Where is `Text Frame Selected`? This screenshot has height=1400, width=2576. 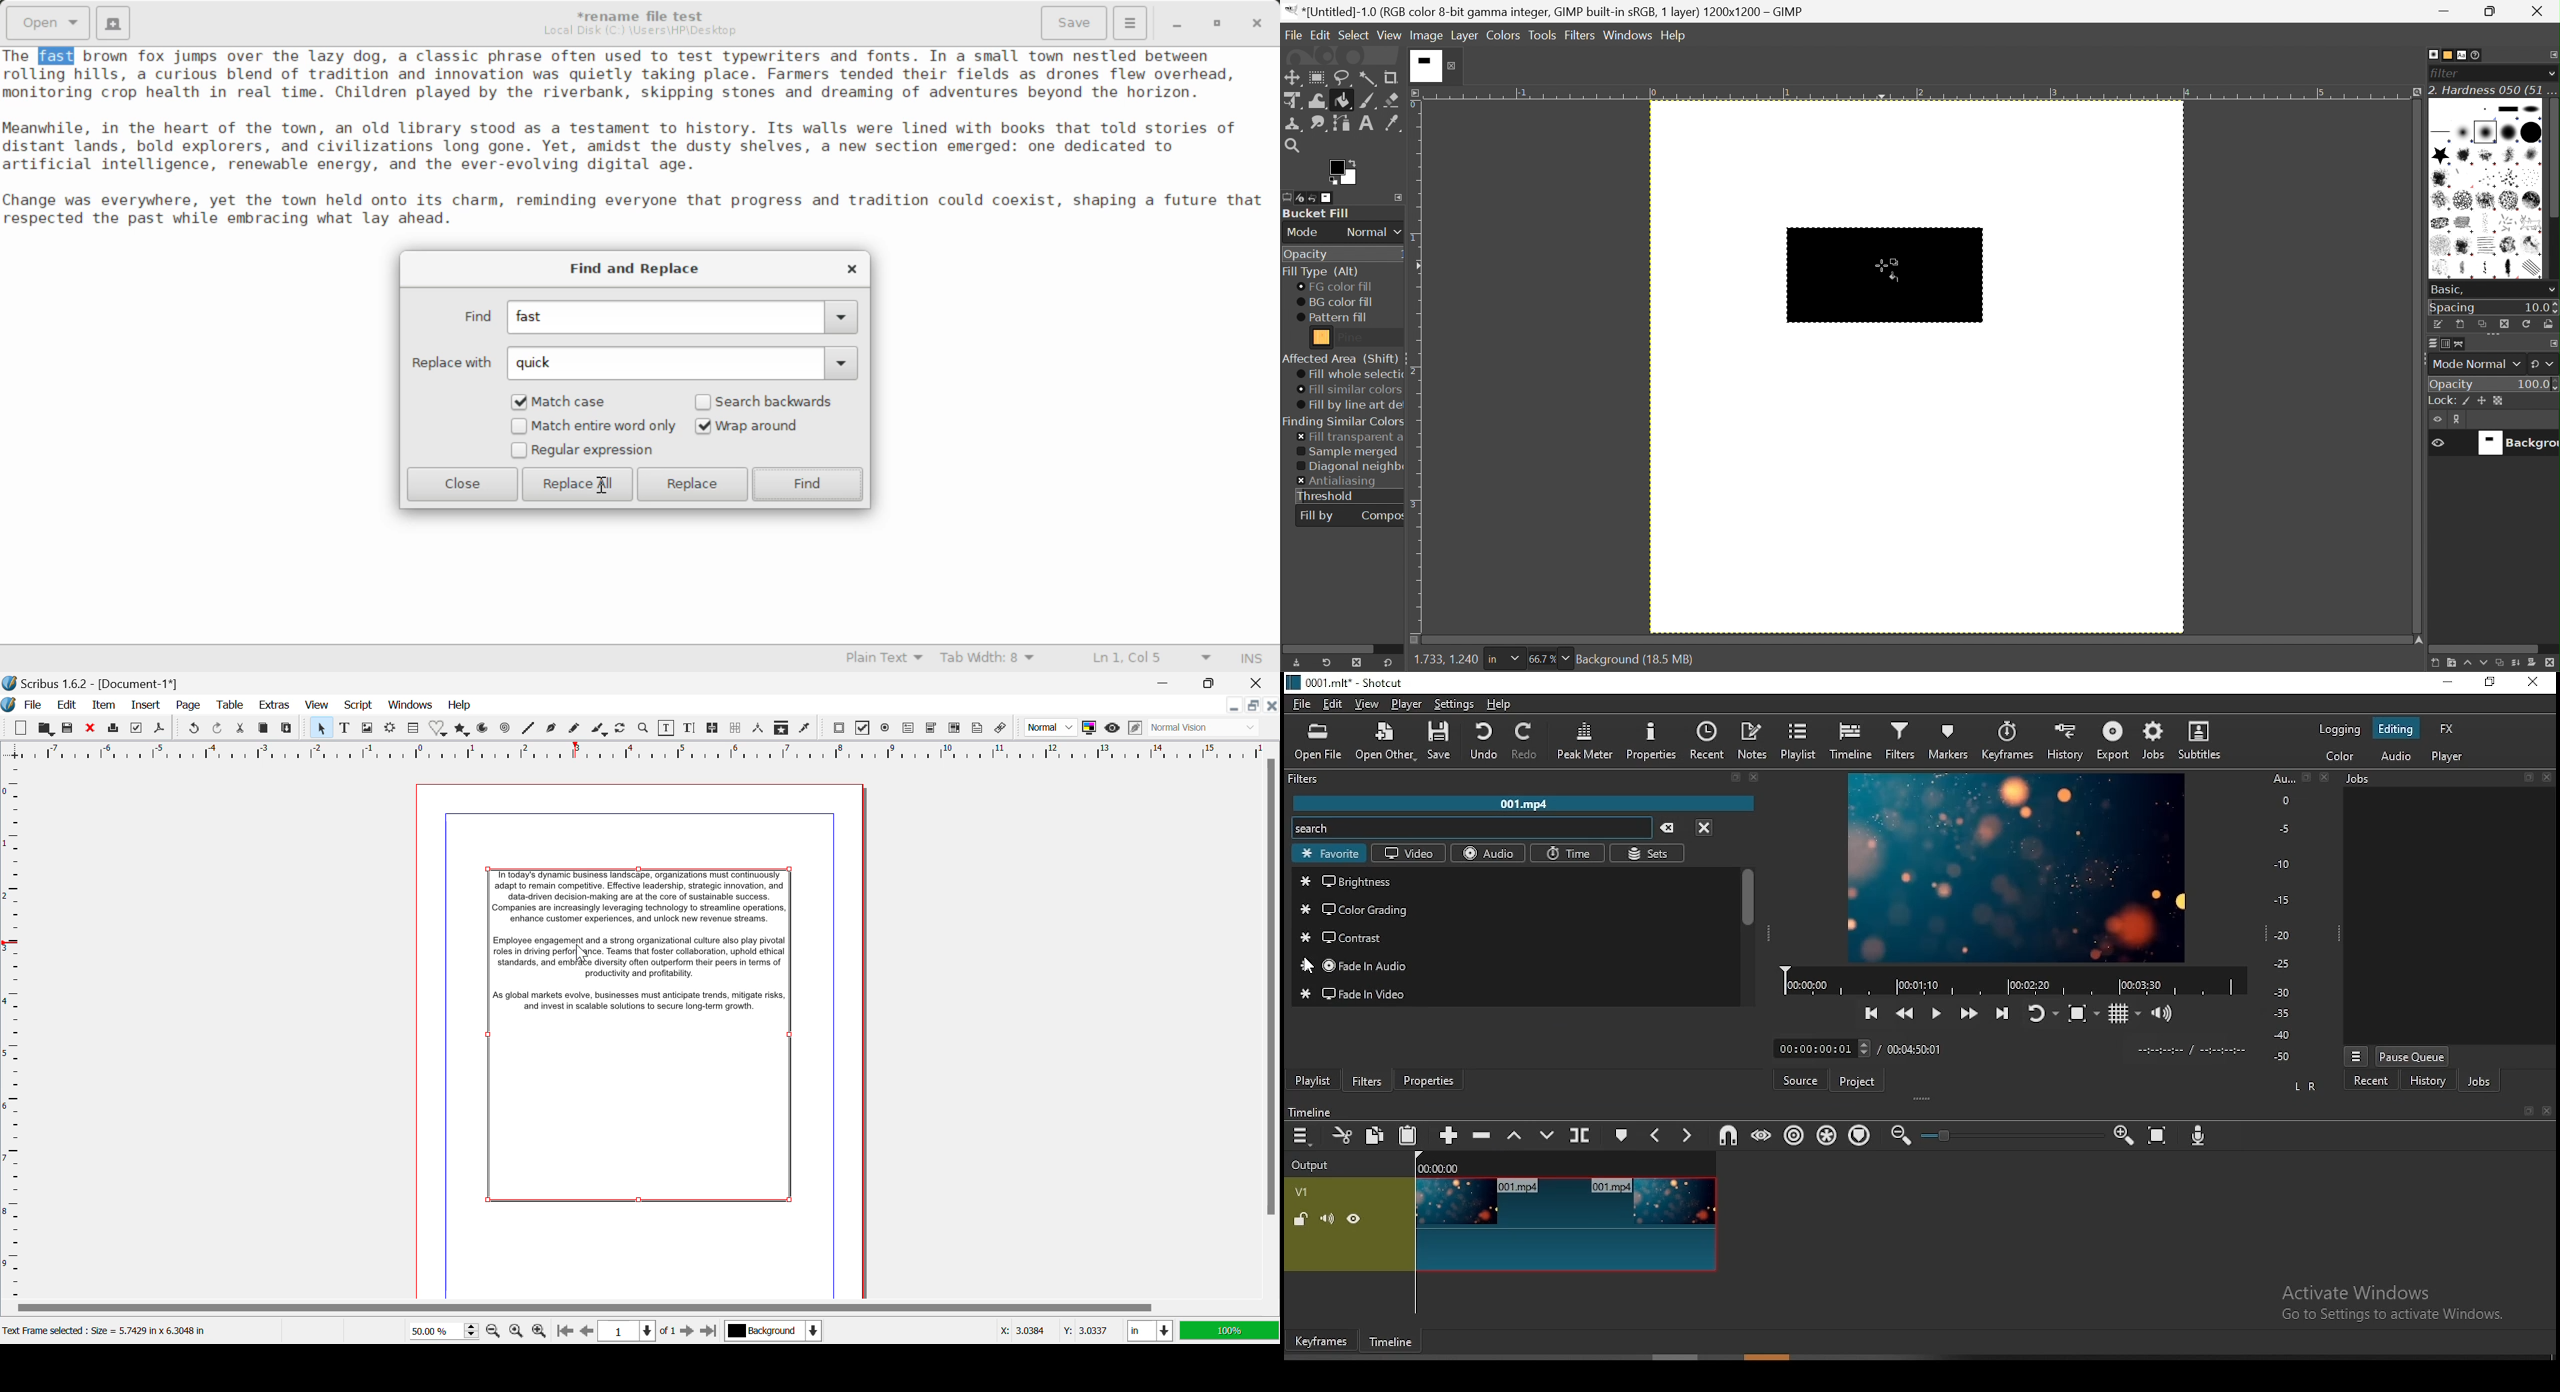
Text Frame Selected is located at coordinates (651, 1043).